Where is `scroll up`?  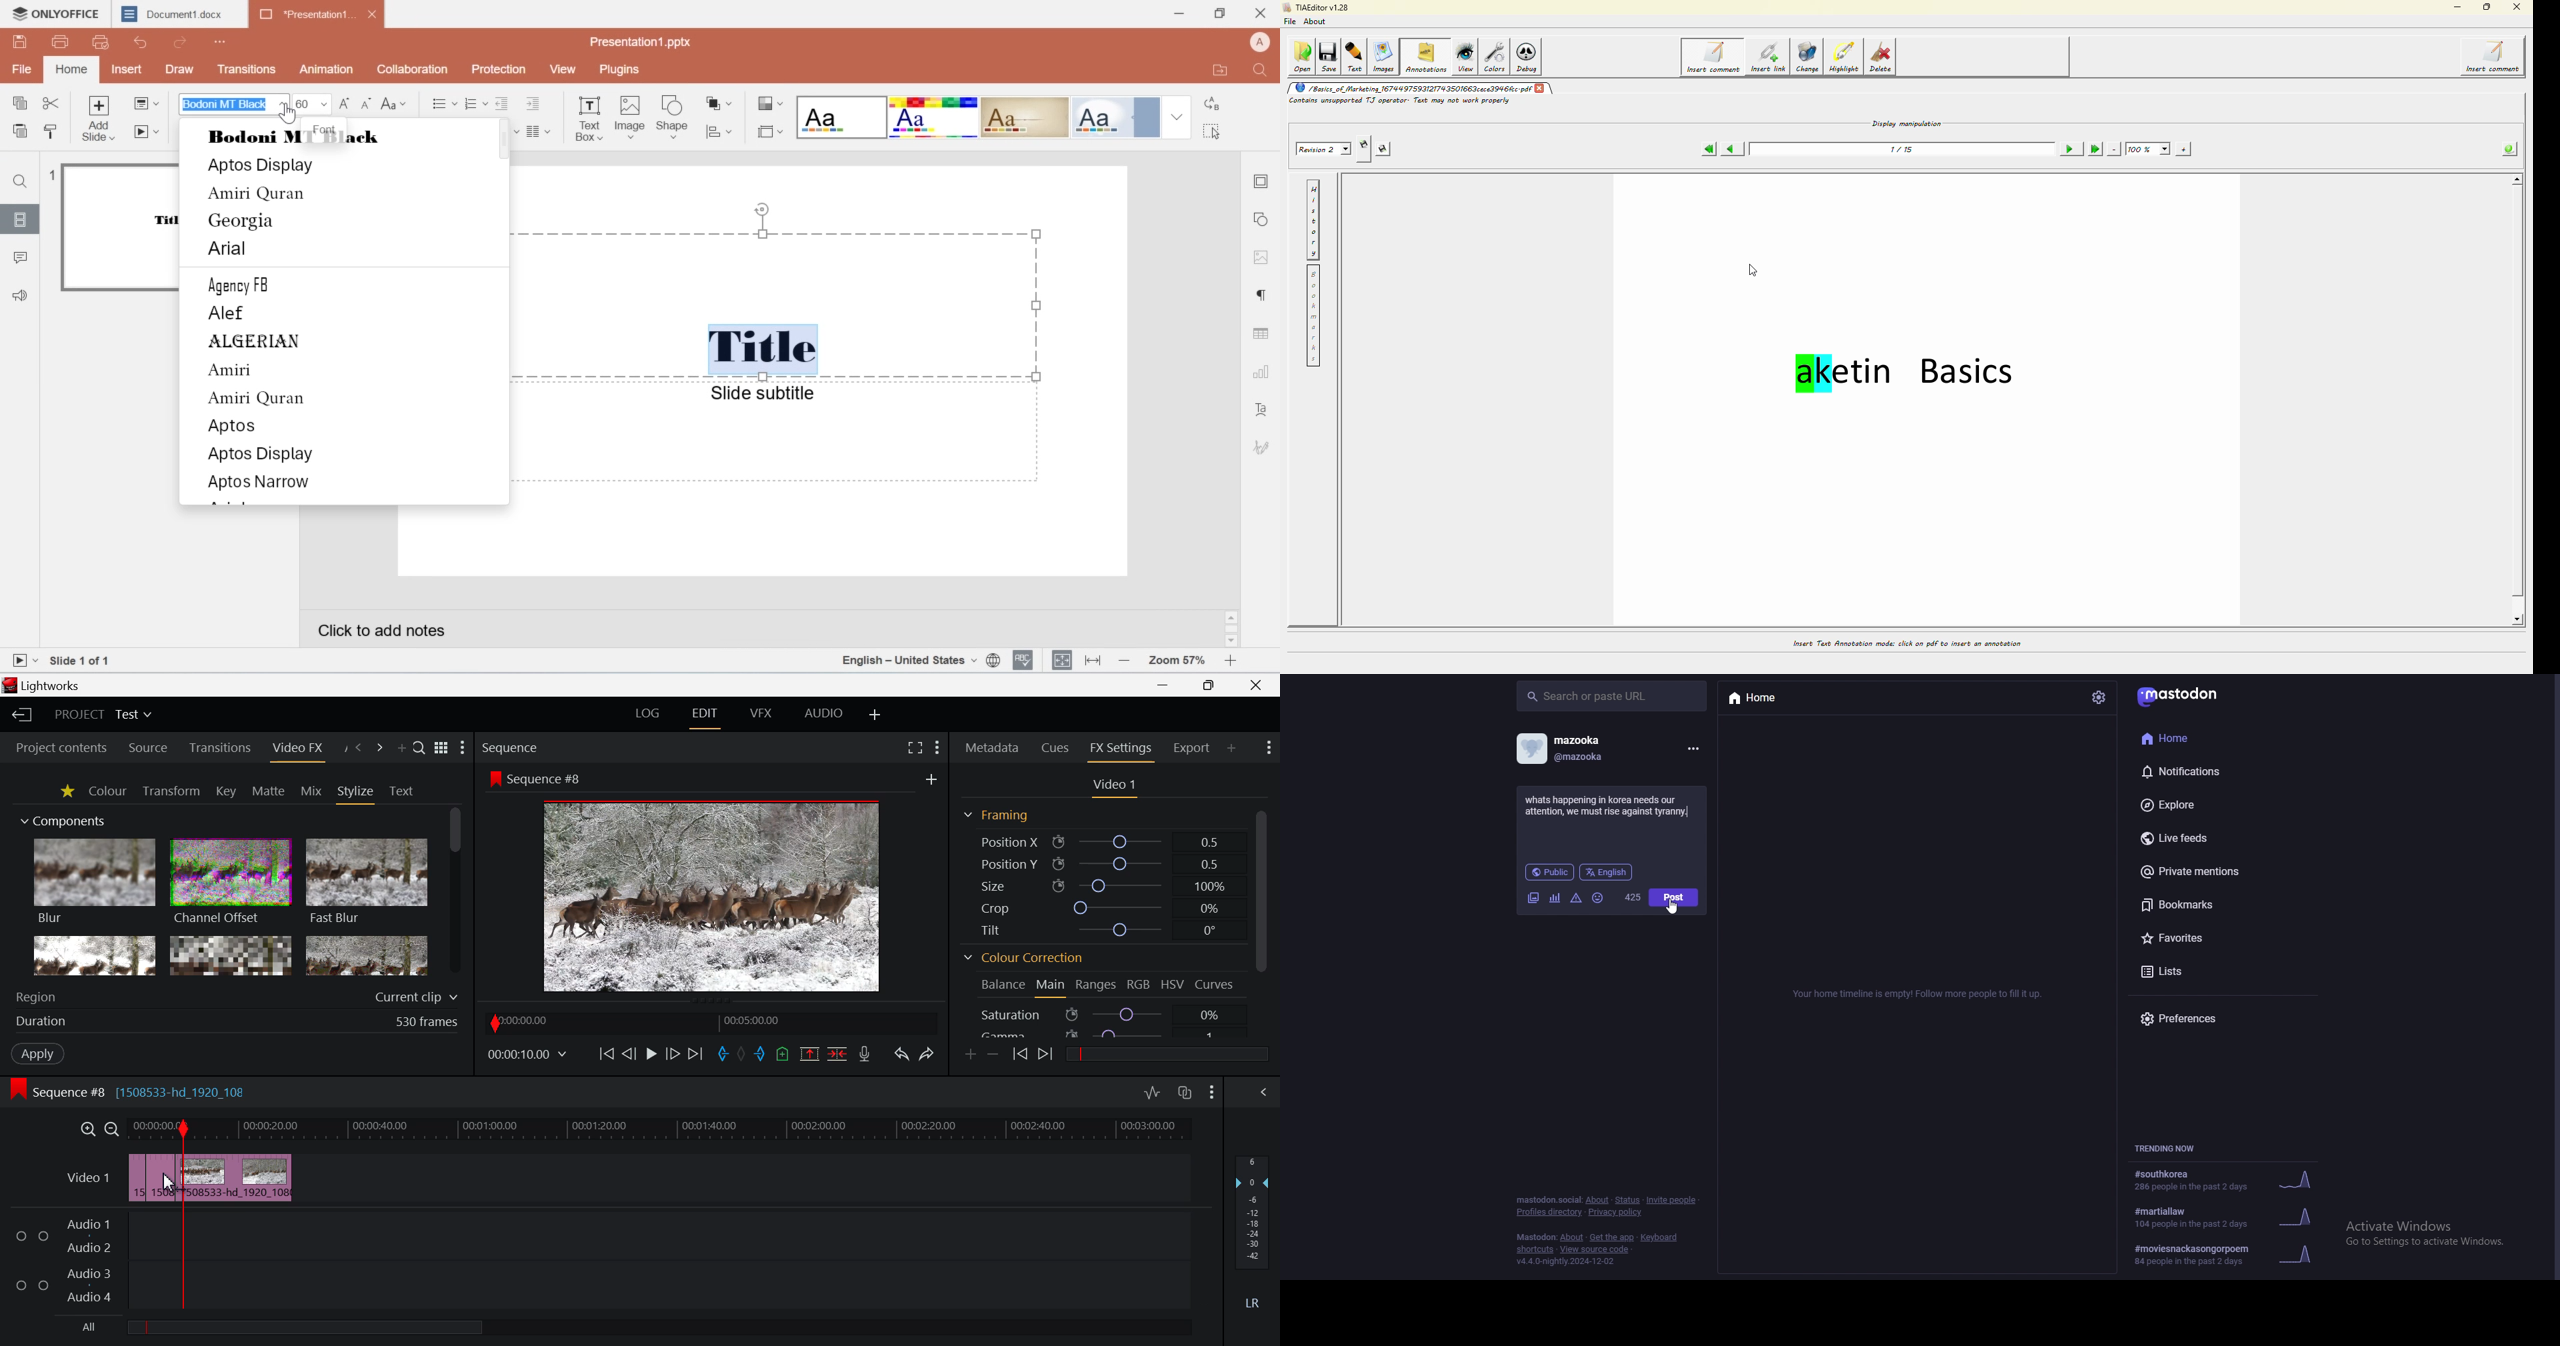 scroll up is located at coordinates (1232, 617).